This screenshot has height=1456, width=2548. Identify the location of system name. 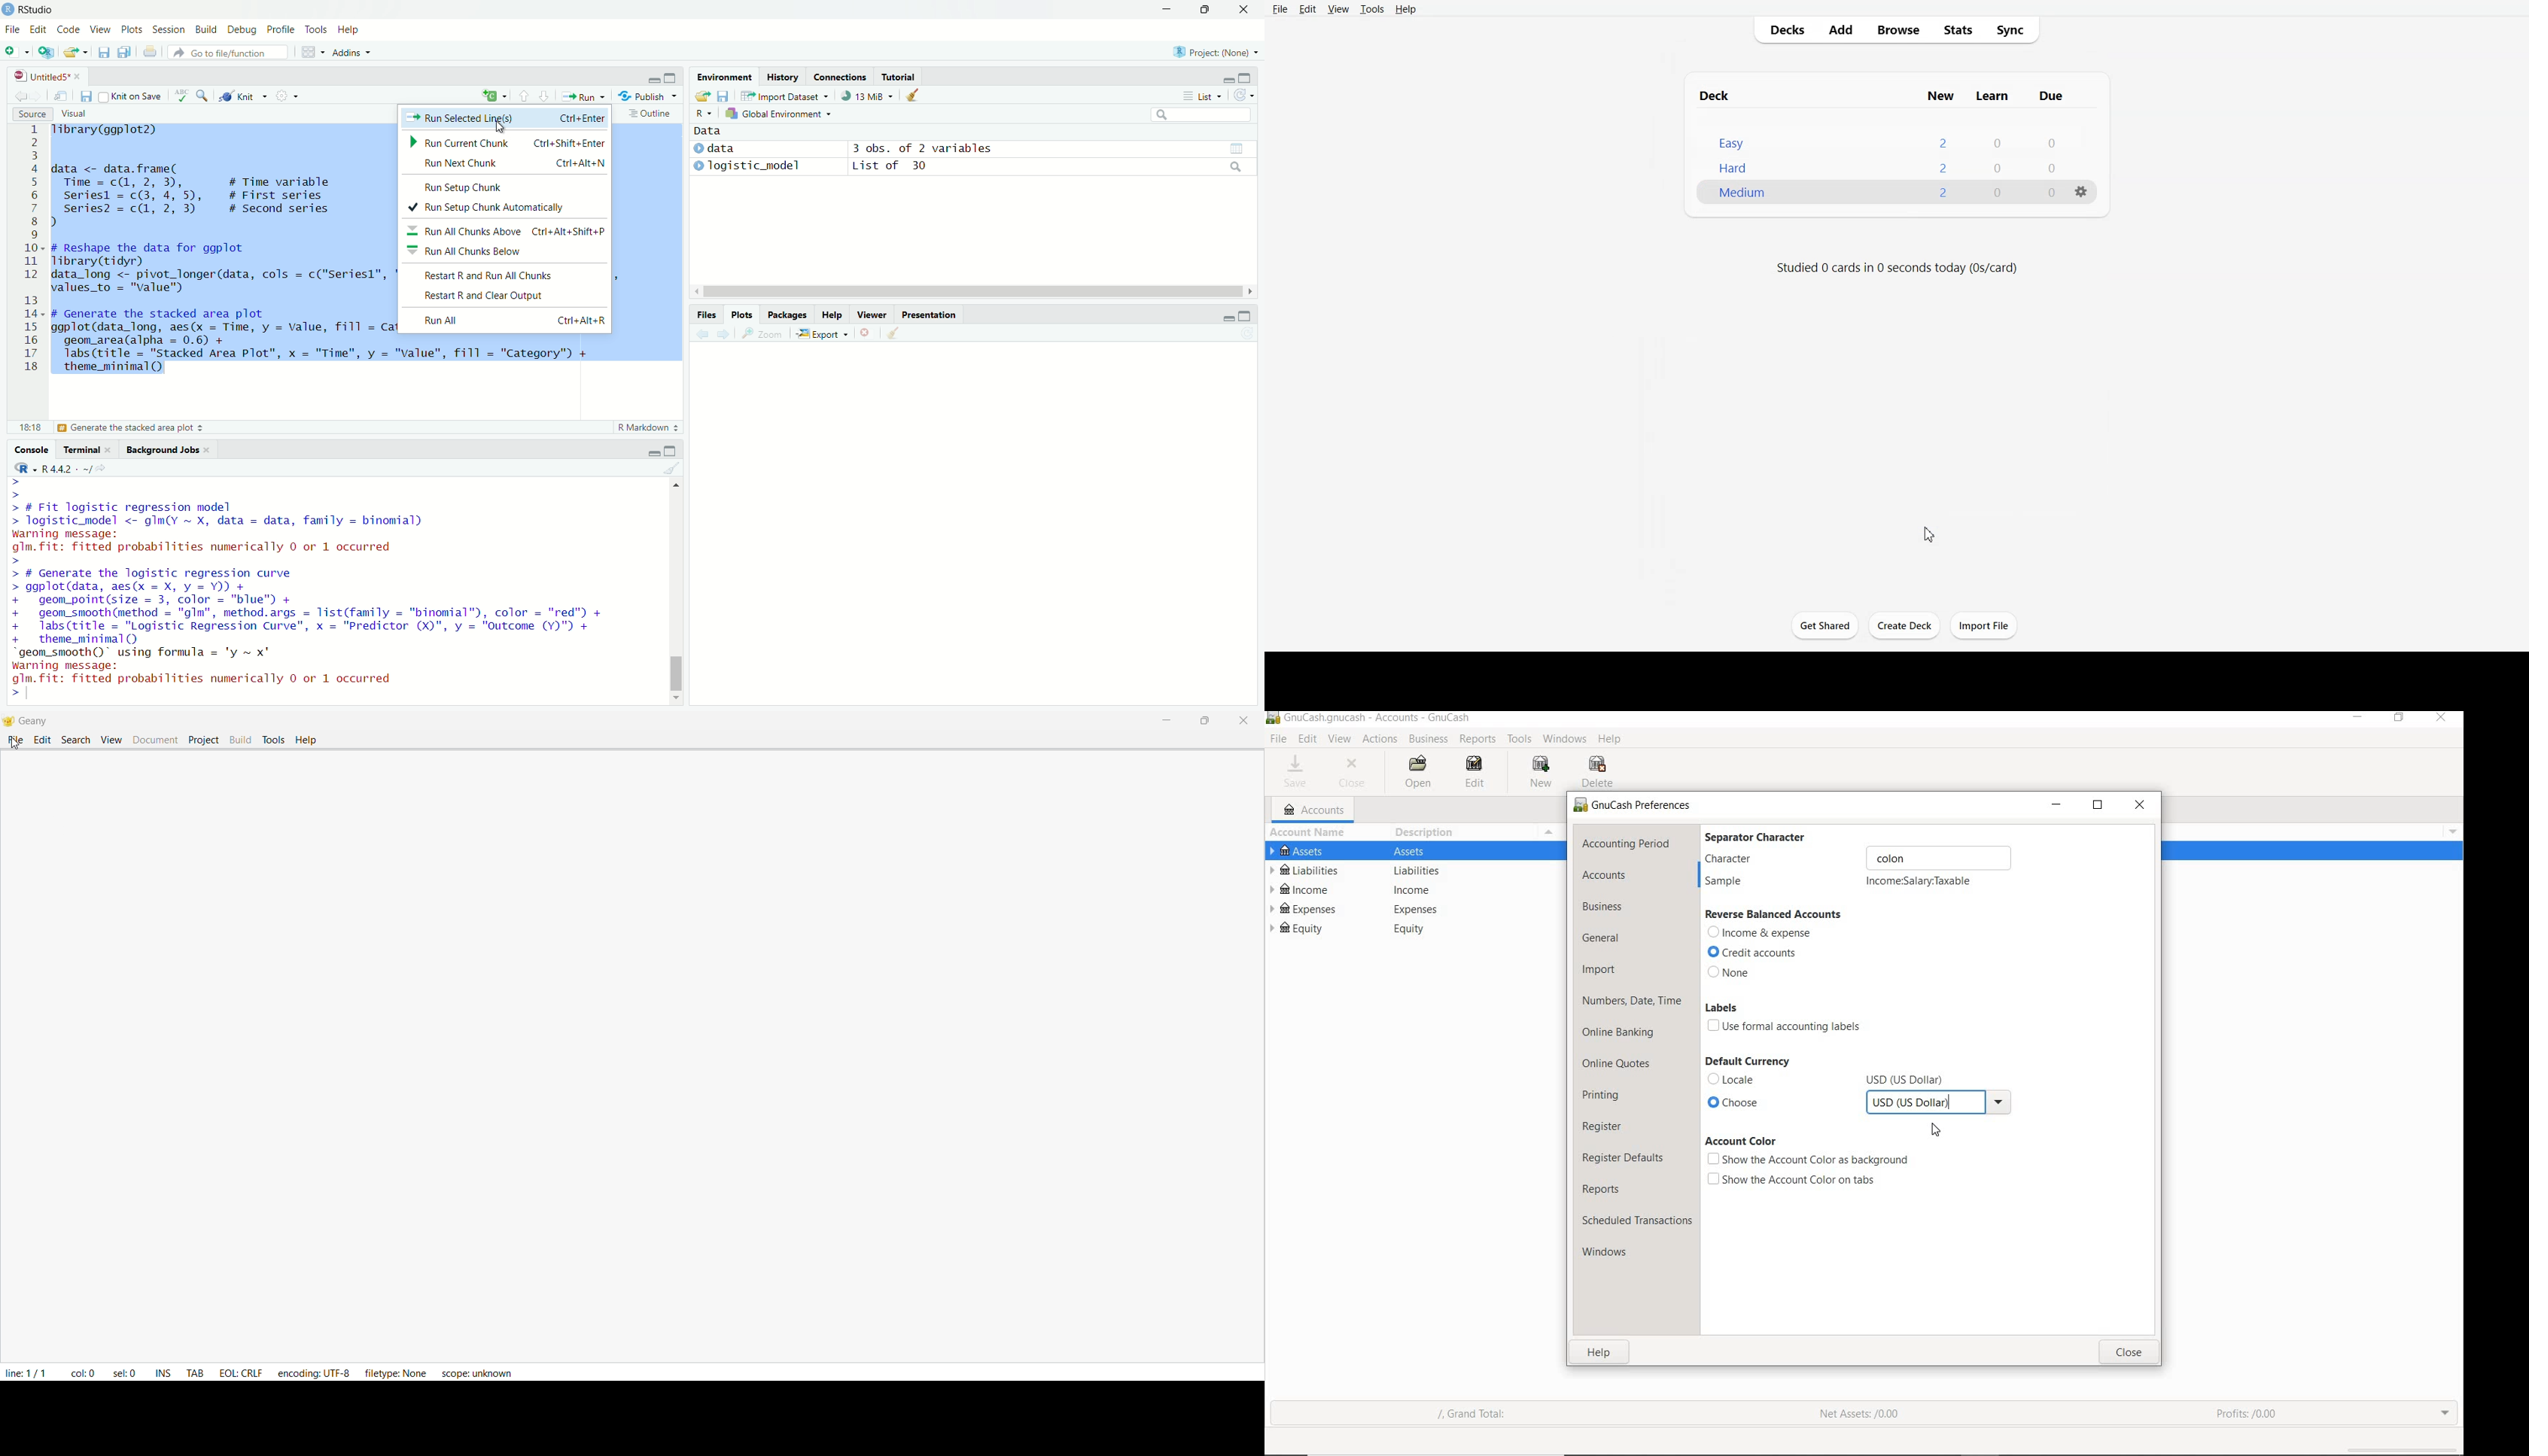
(1378, 719).